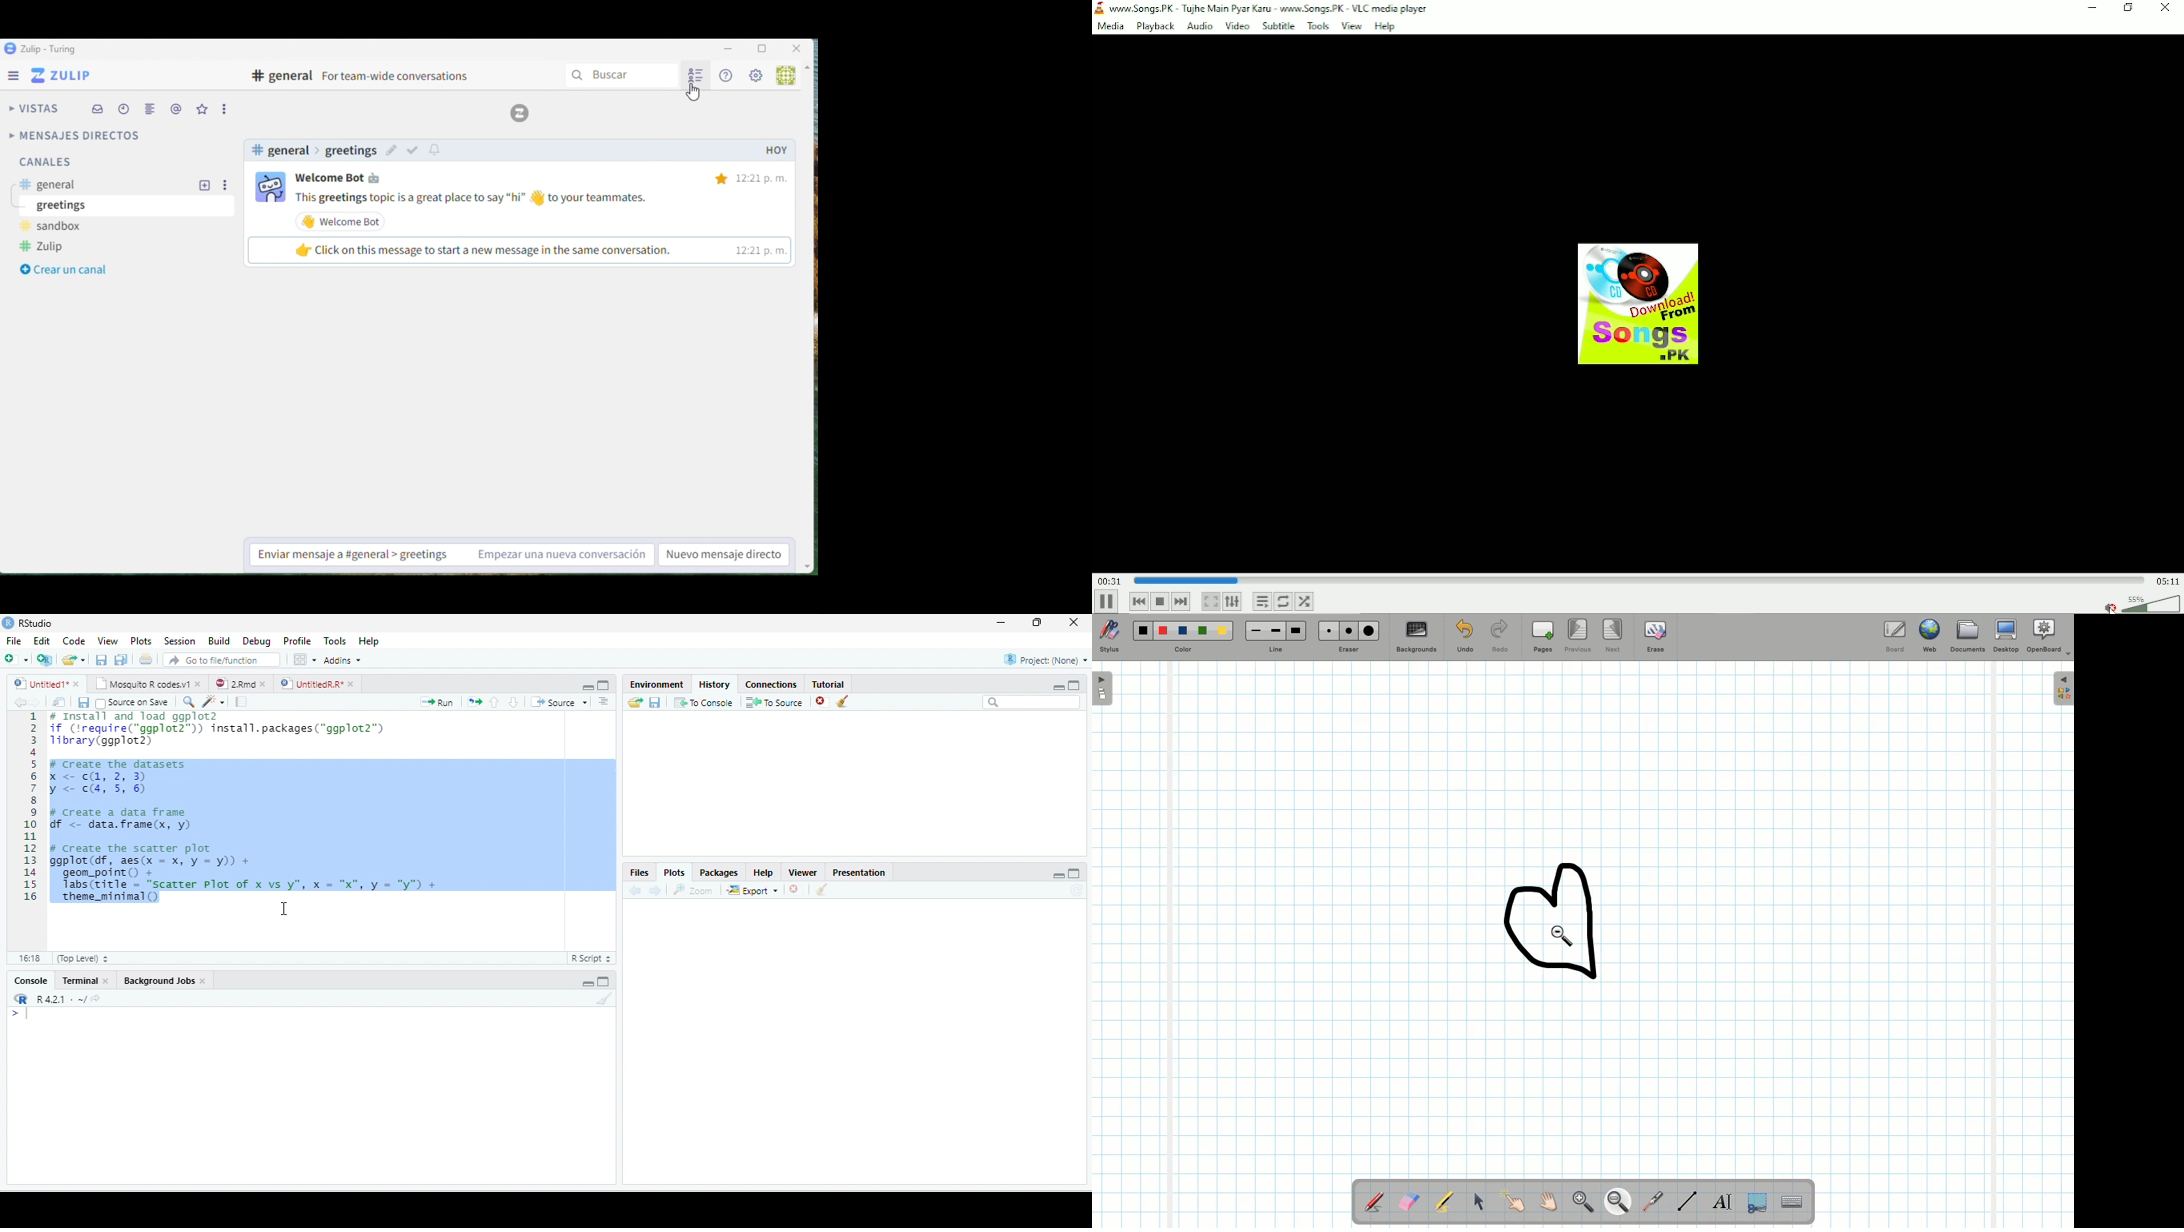 The width and height of the screenshot is (2184, 1232). What do you see at coordinates (758, 75) in the screenshot?
I see `Settings` at bounding box center [758, 75].